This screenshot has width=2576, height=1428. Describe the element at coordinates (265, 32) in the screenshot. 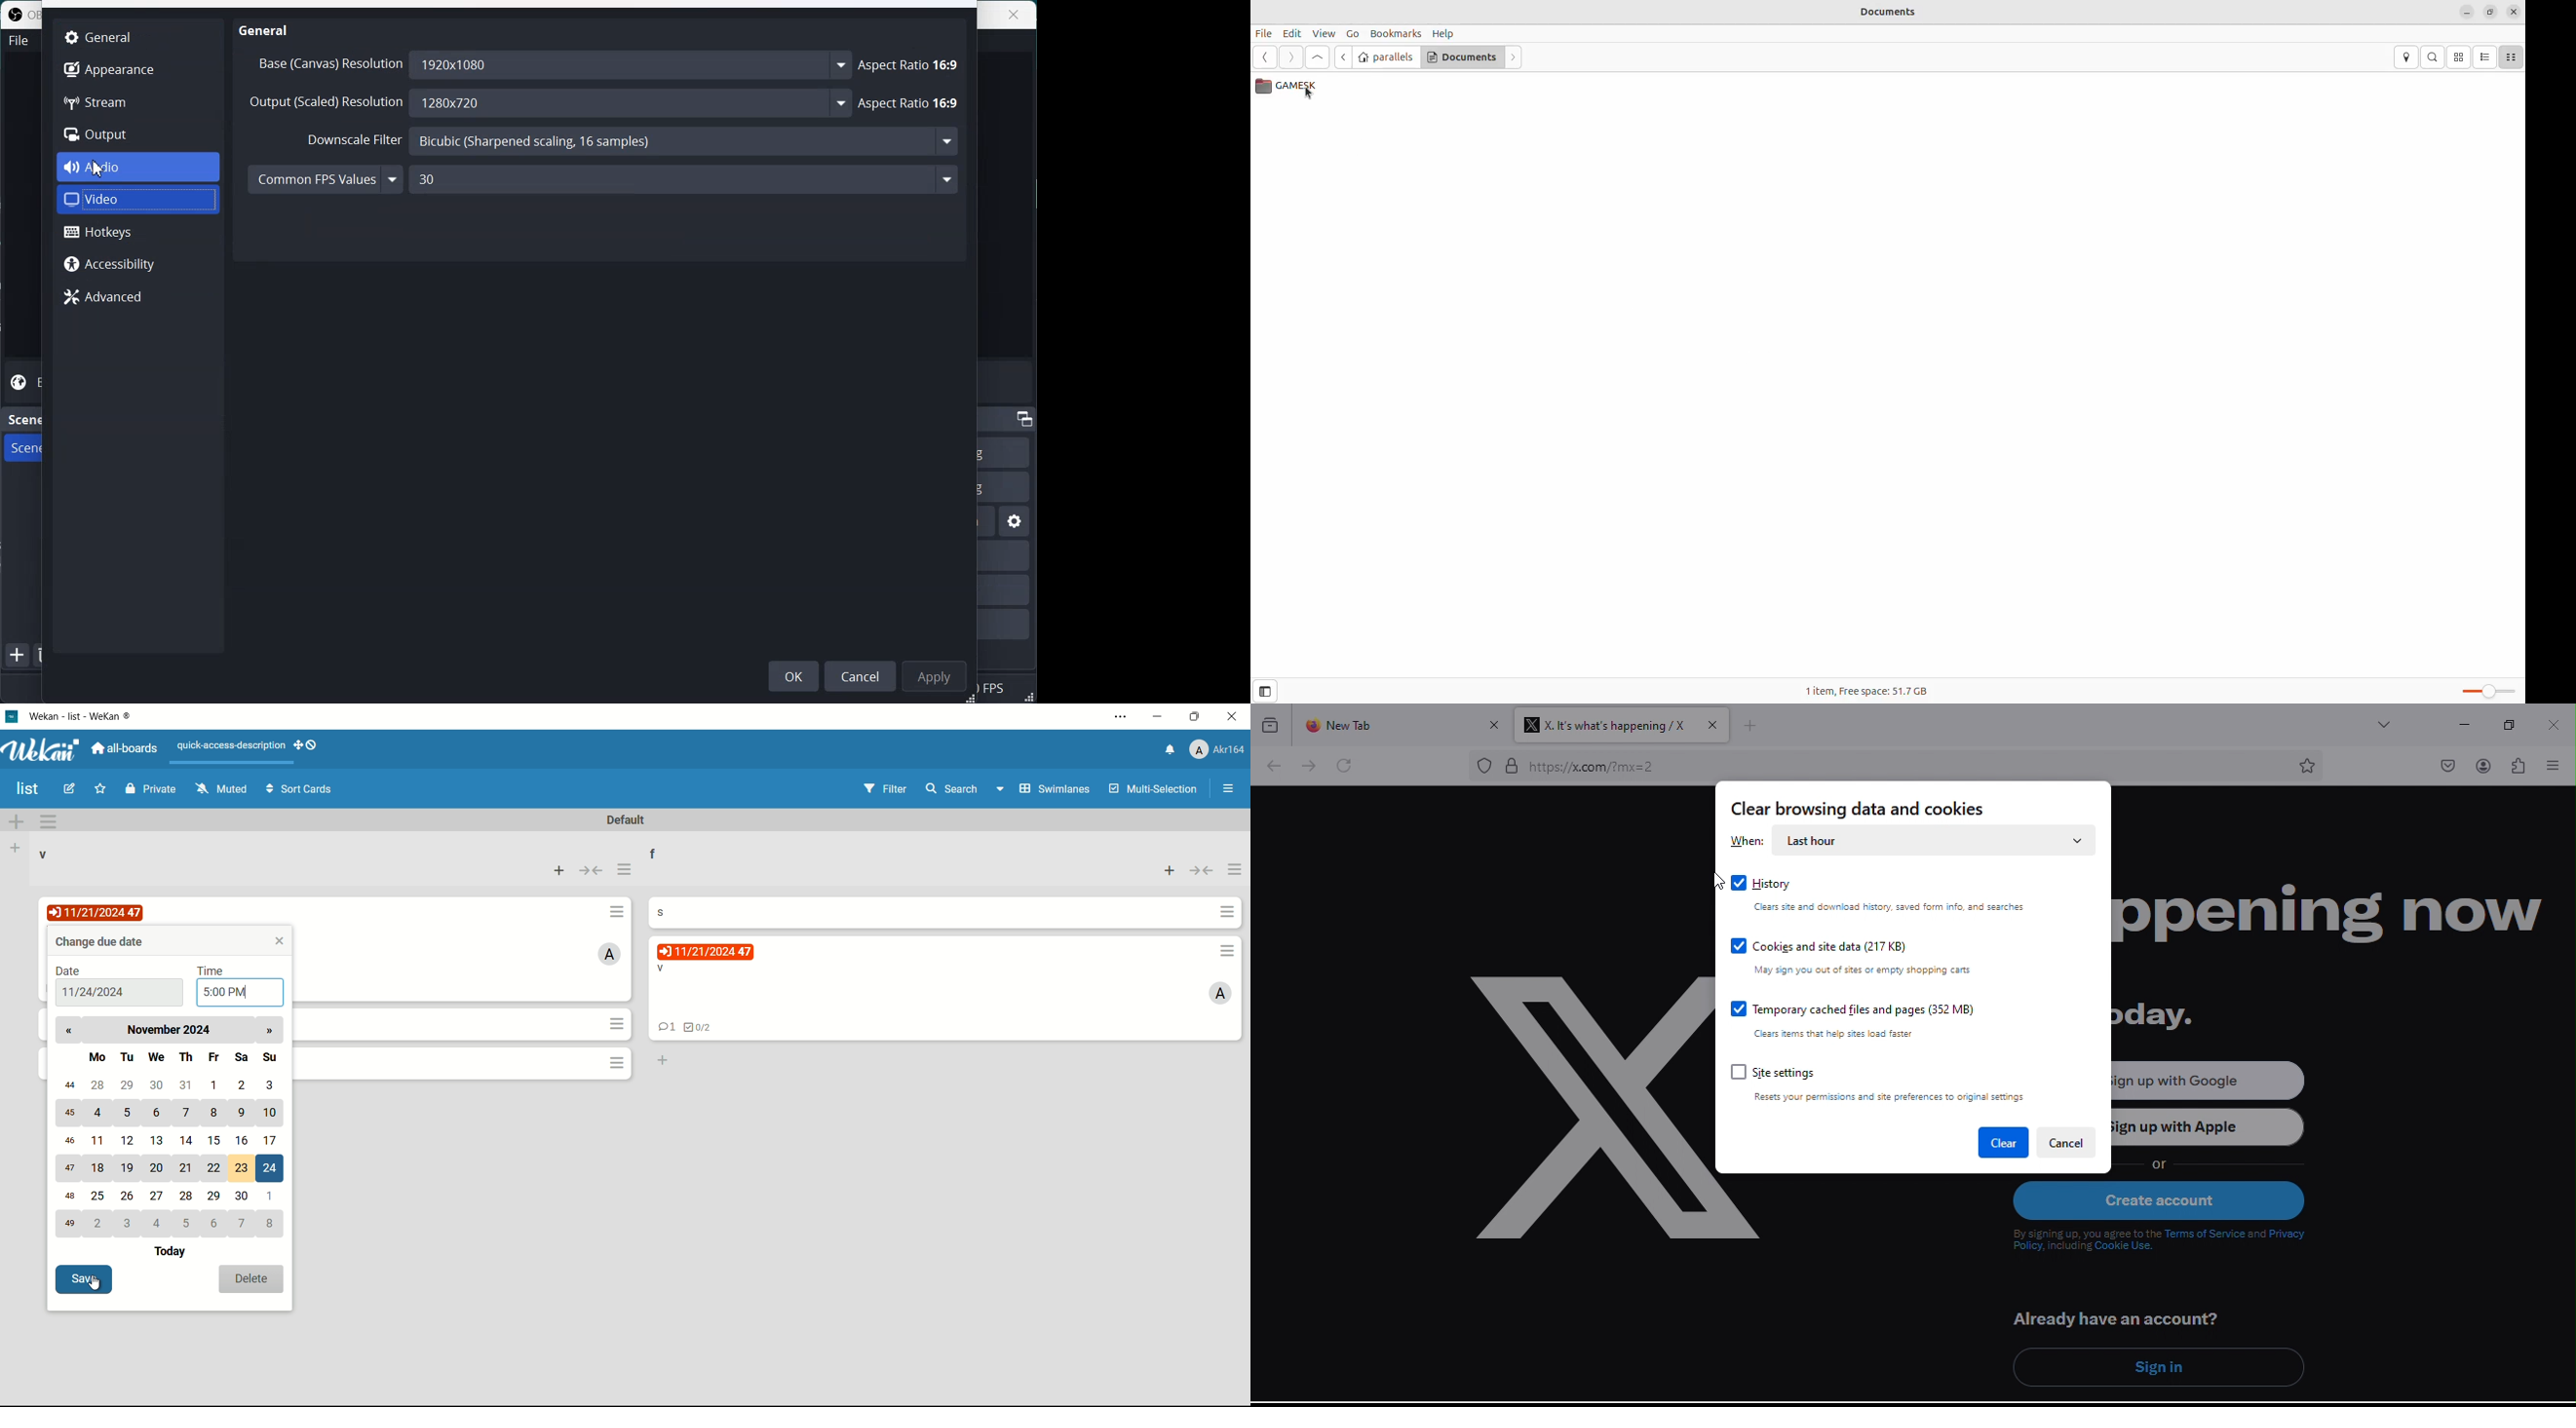

I see `General` at that location.